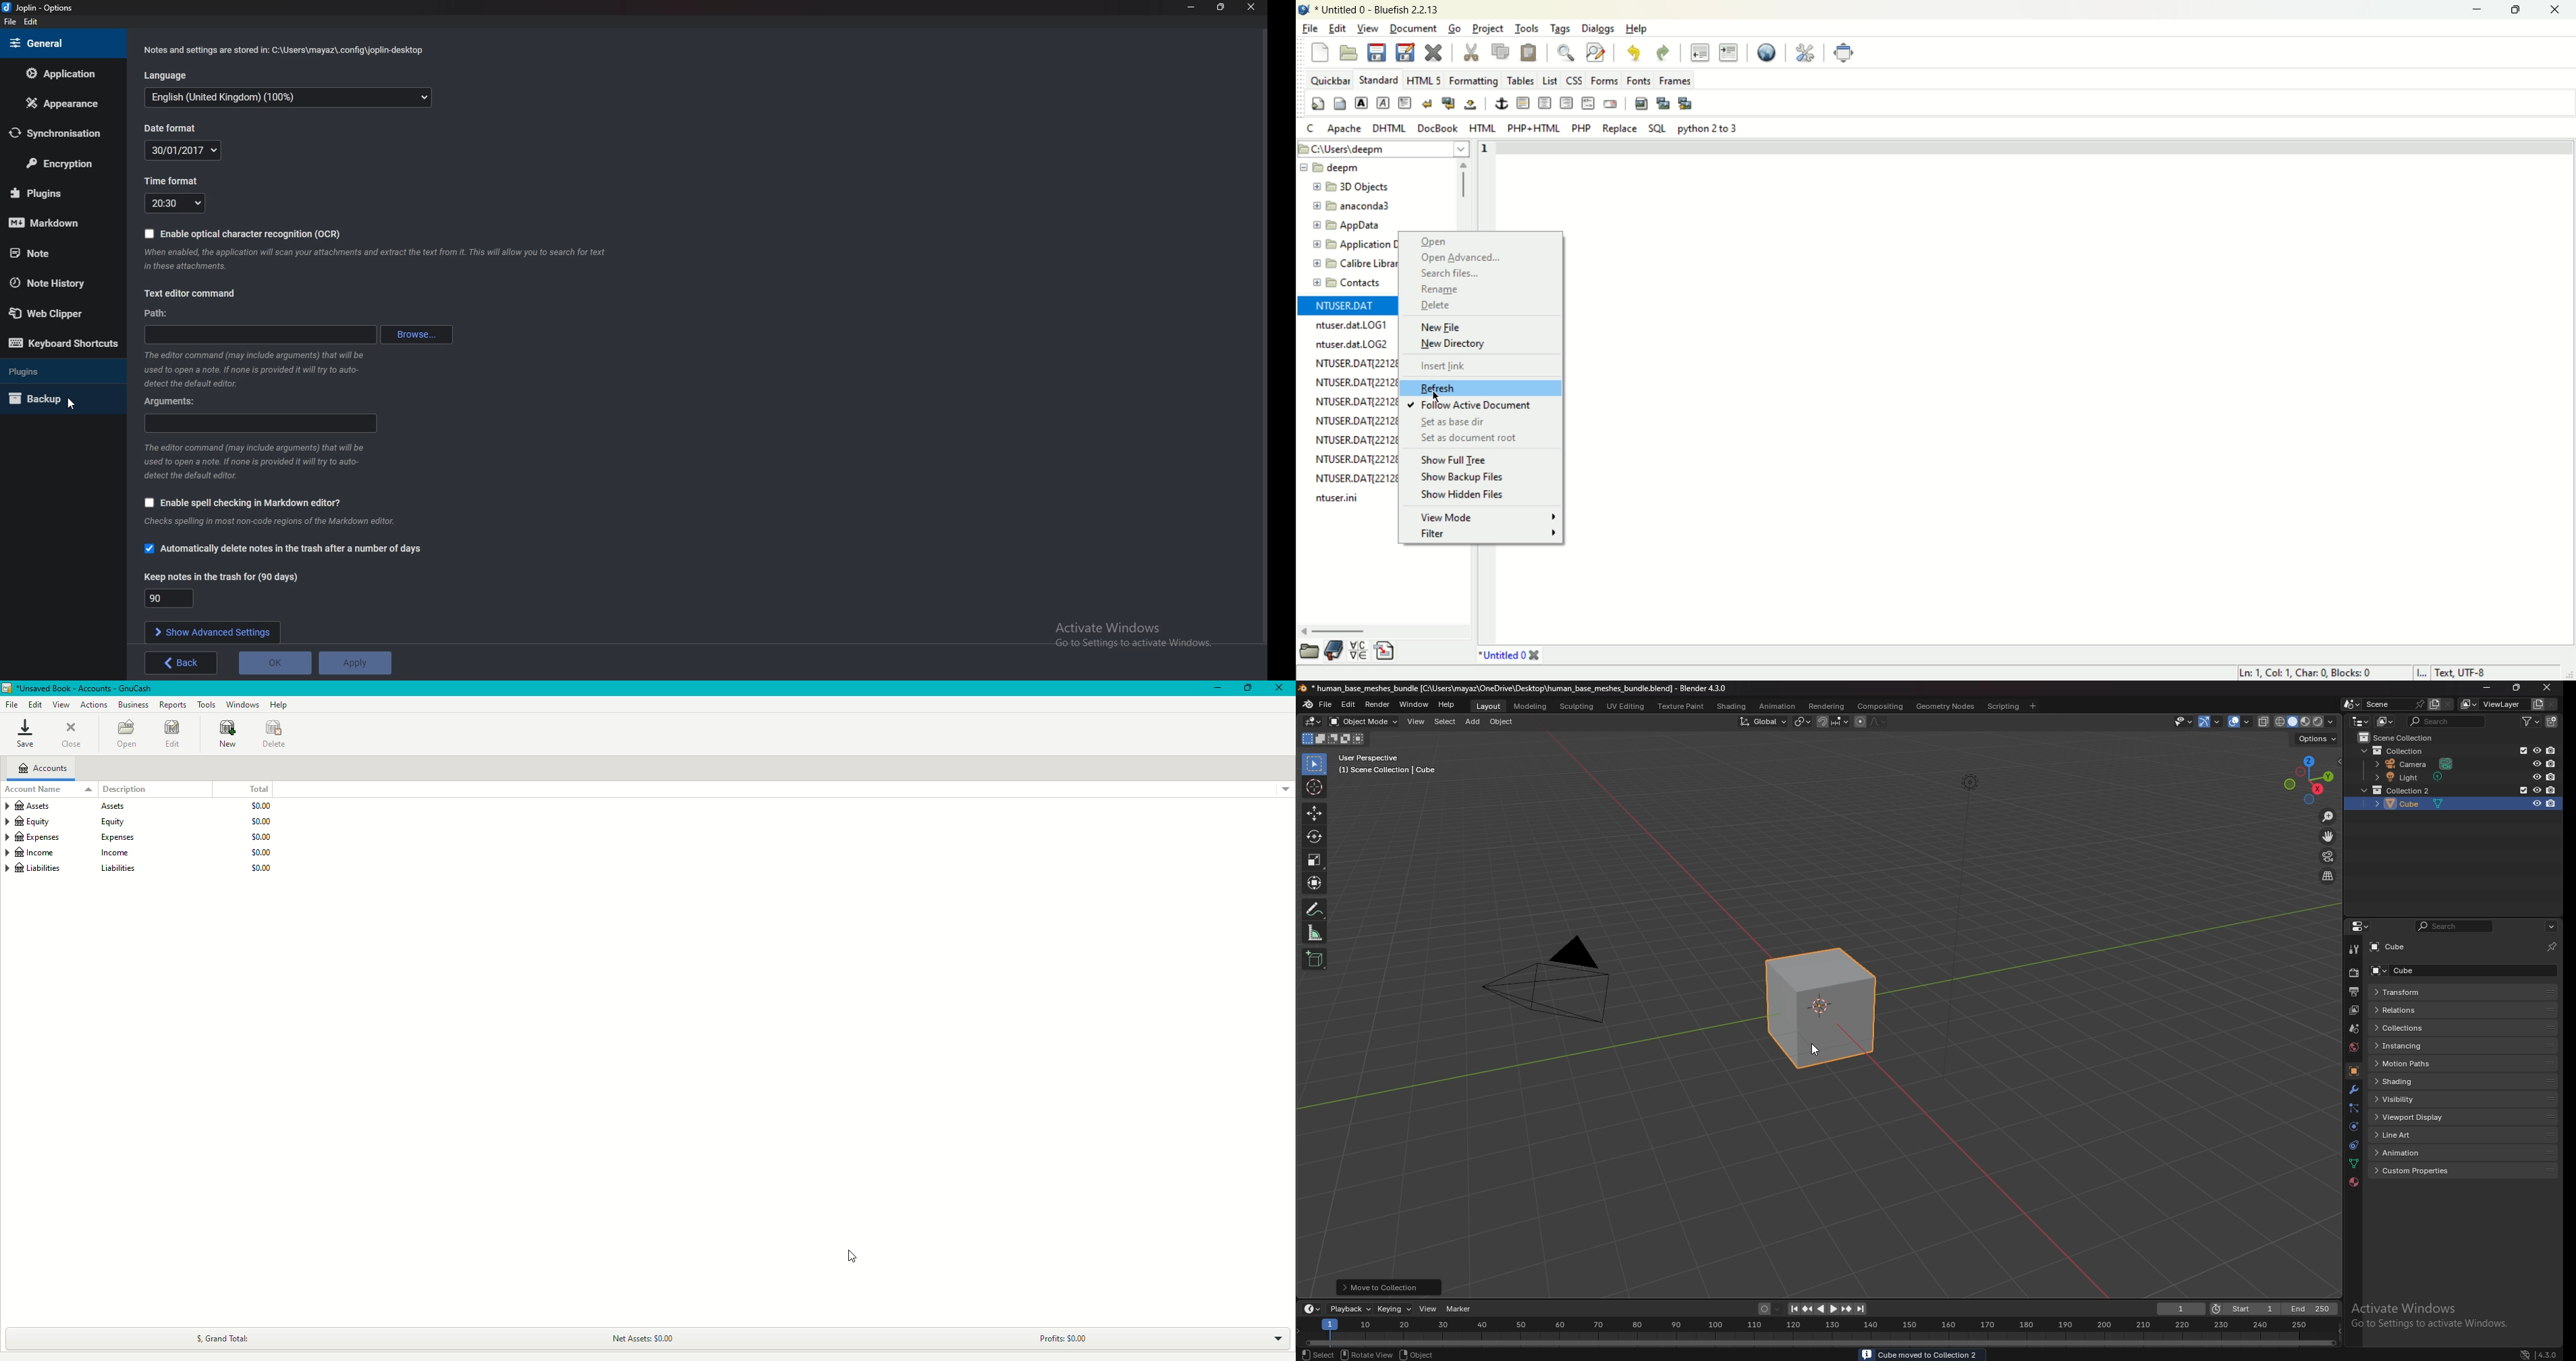 This screenshot has width=2576, height=1372. Describe the element at coordinates (286, 551) in the screenshot. I see `Automatically delete notes` at that location.